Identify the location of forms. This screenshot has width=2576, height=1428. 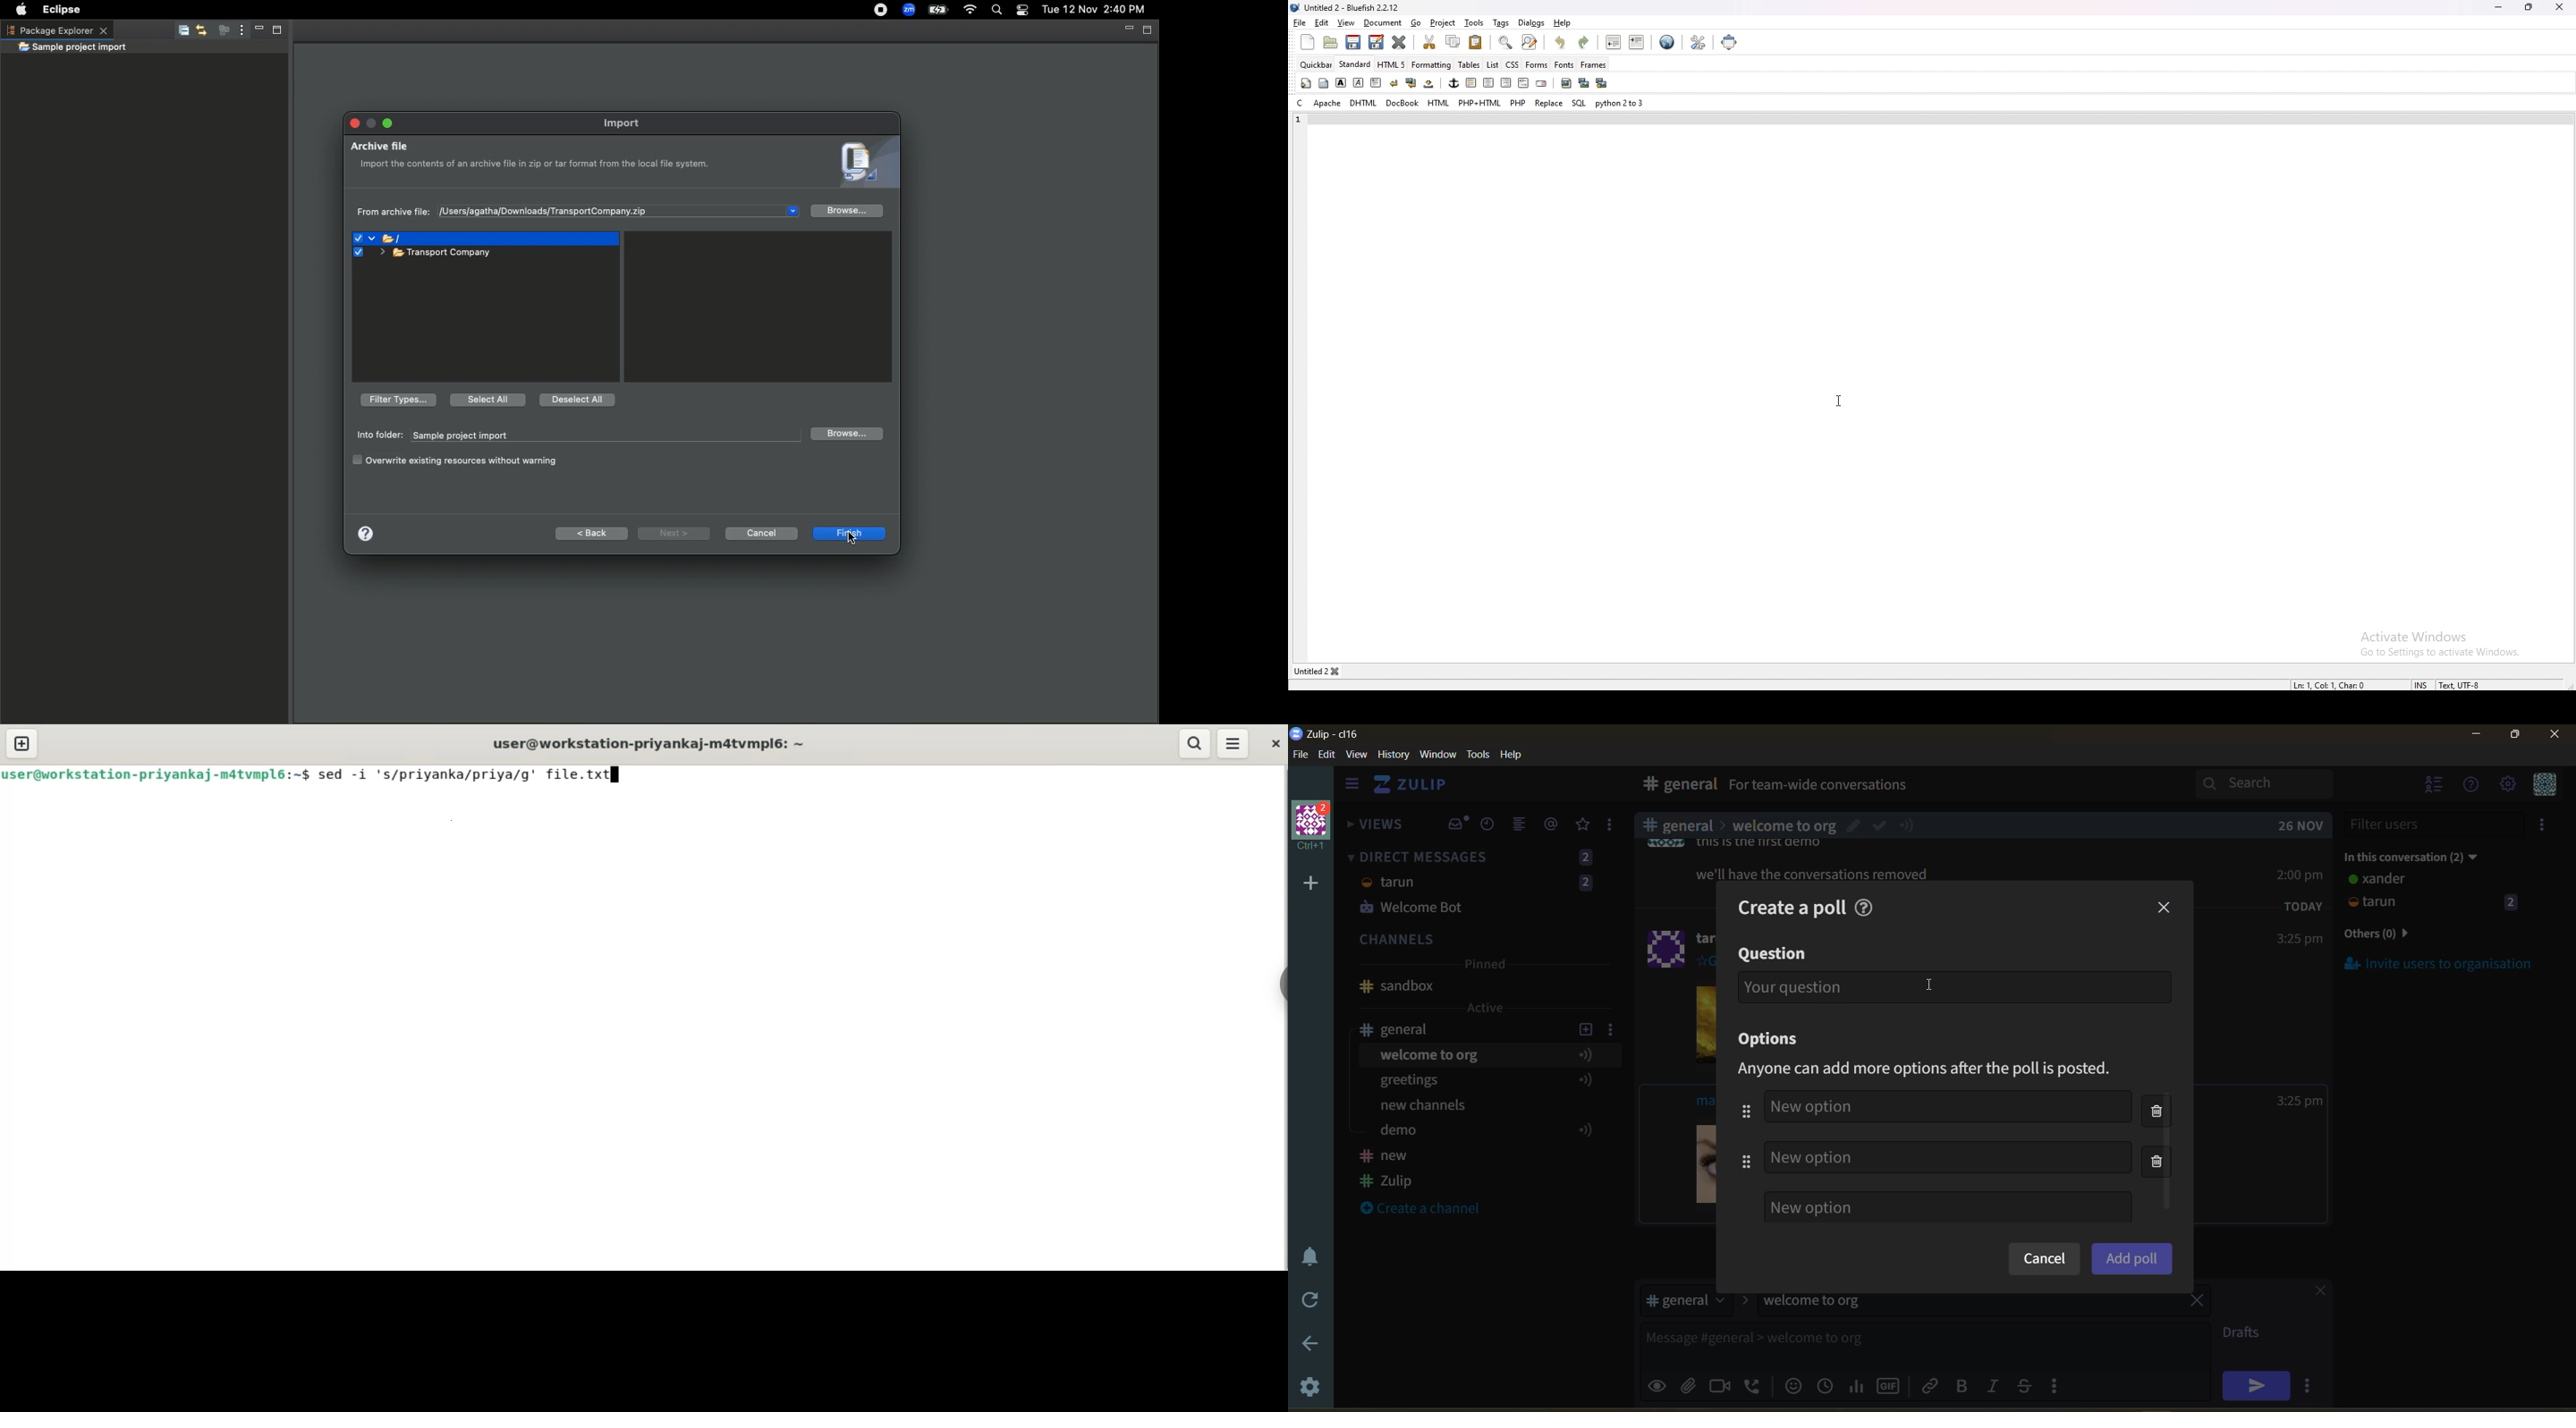
(1537, 65).